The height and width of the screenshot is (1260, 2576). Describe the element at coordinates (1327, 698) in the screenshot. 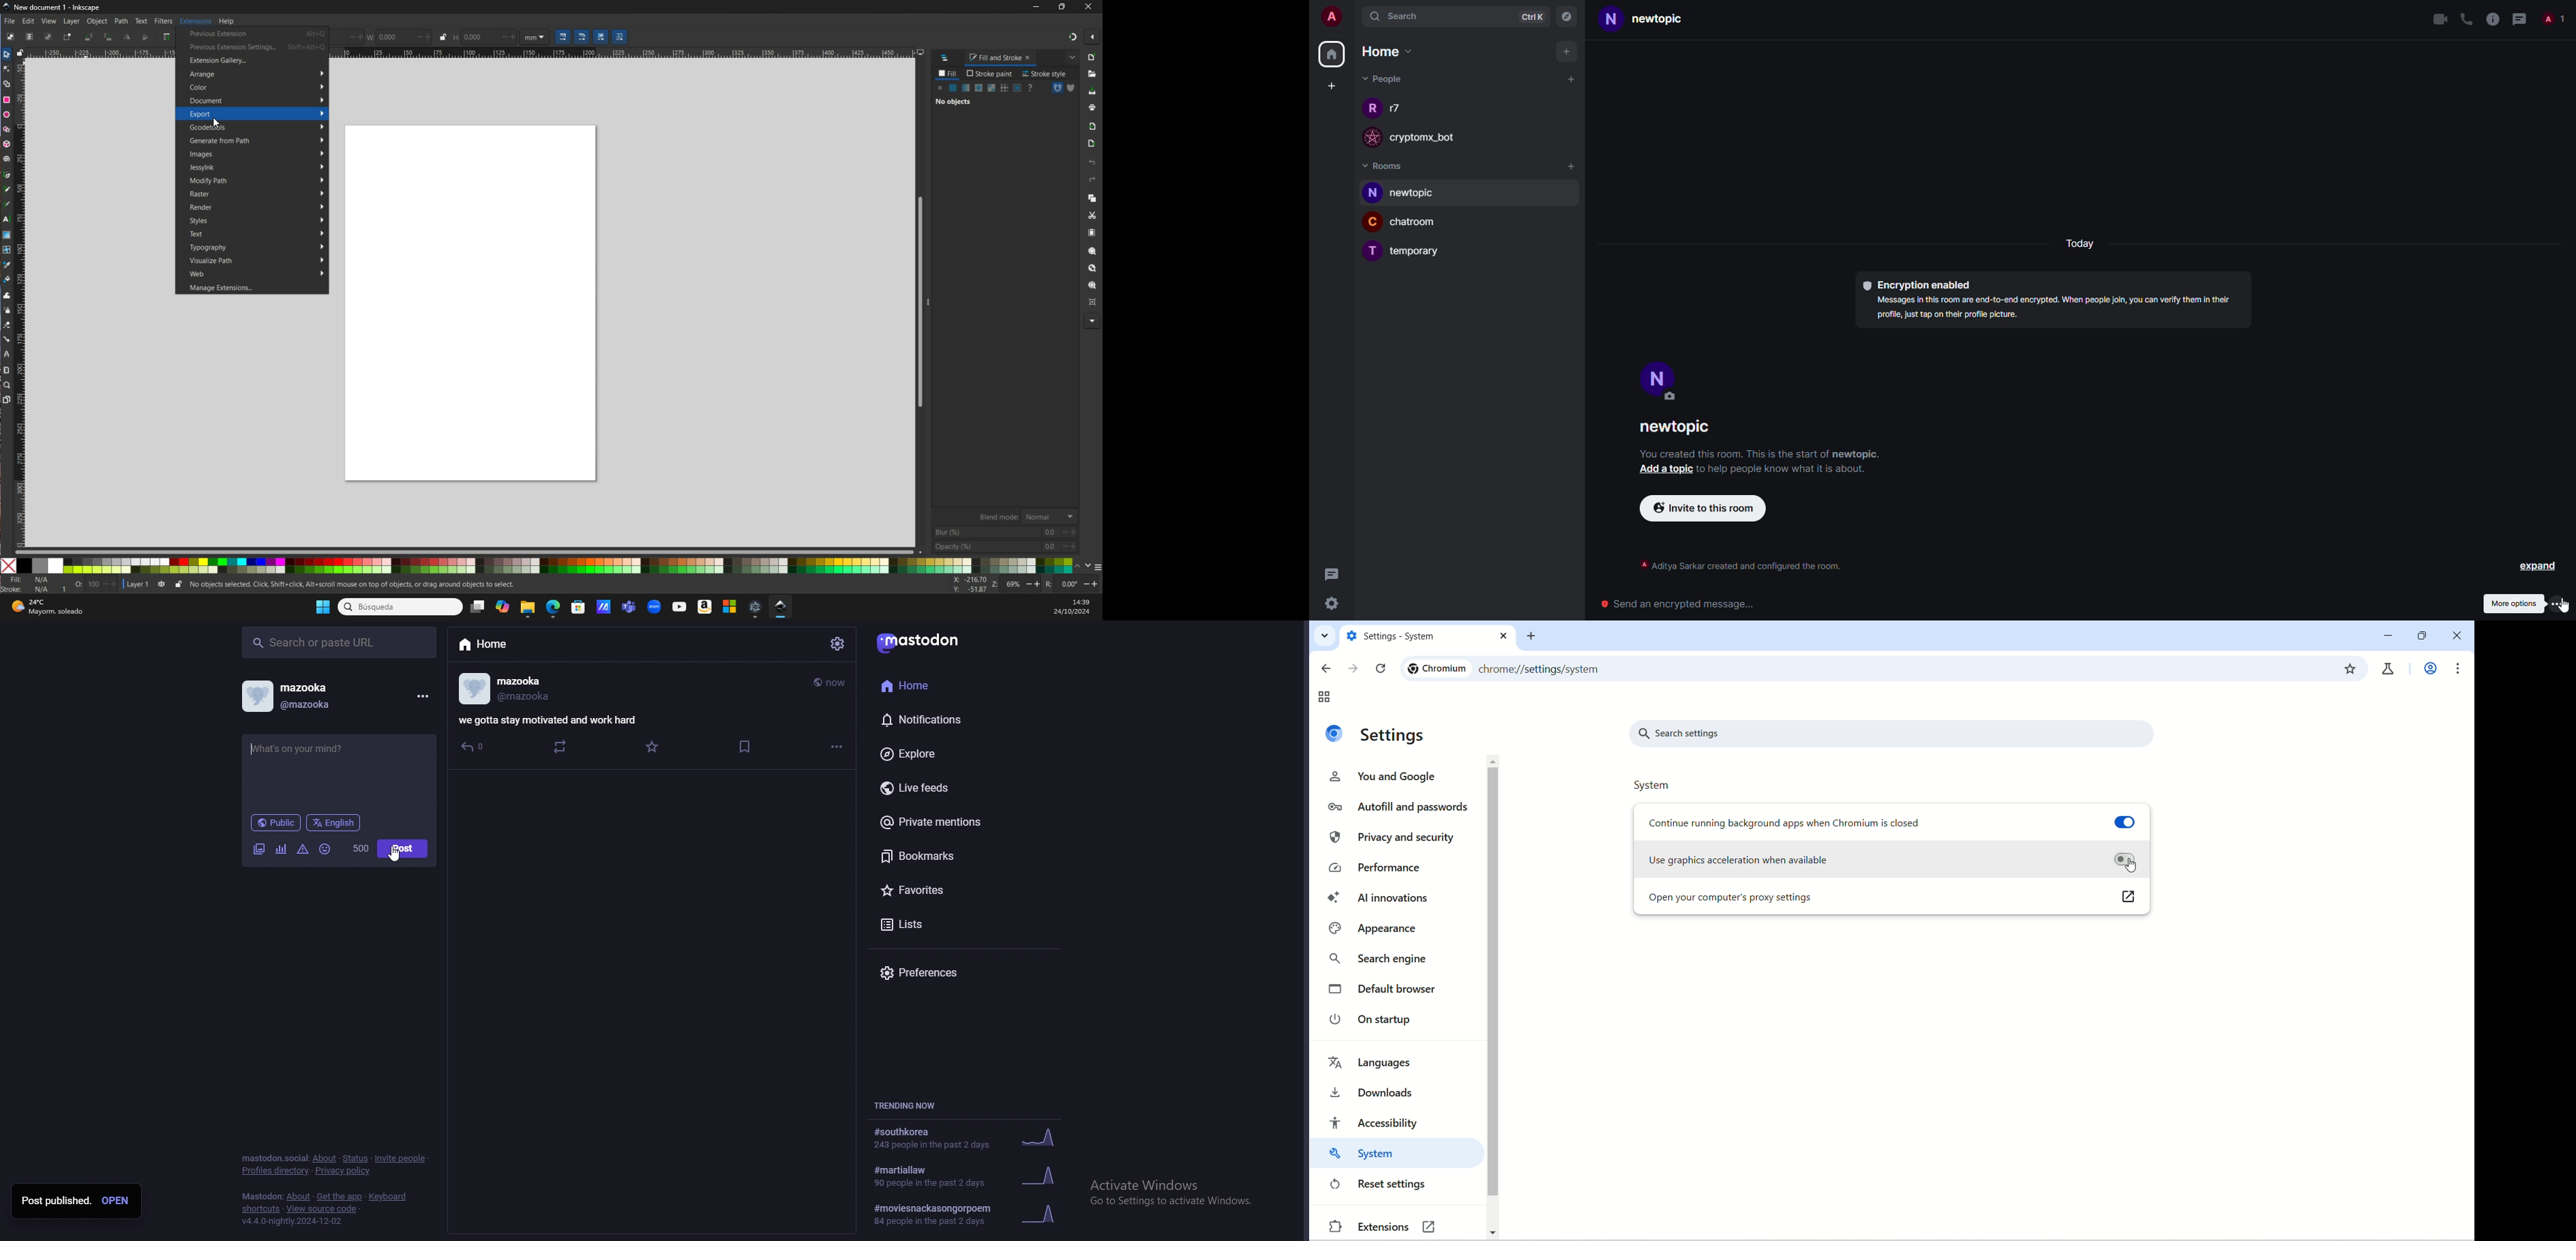

I see `tab groups` at that location.